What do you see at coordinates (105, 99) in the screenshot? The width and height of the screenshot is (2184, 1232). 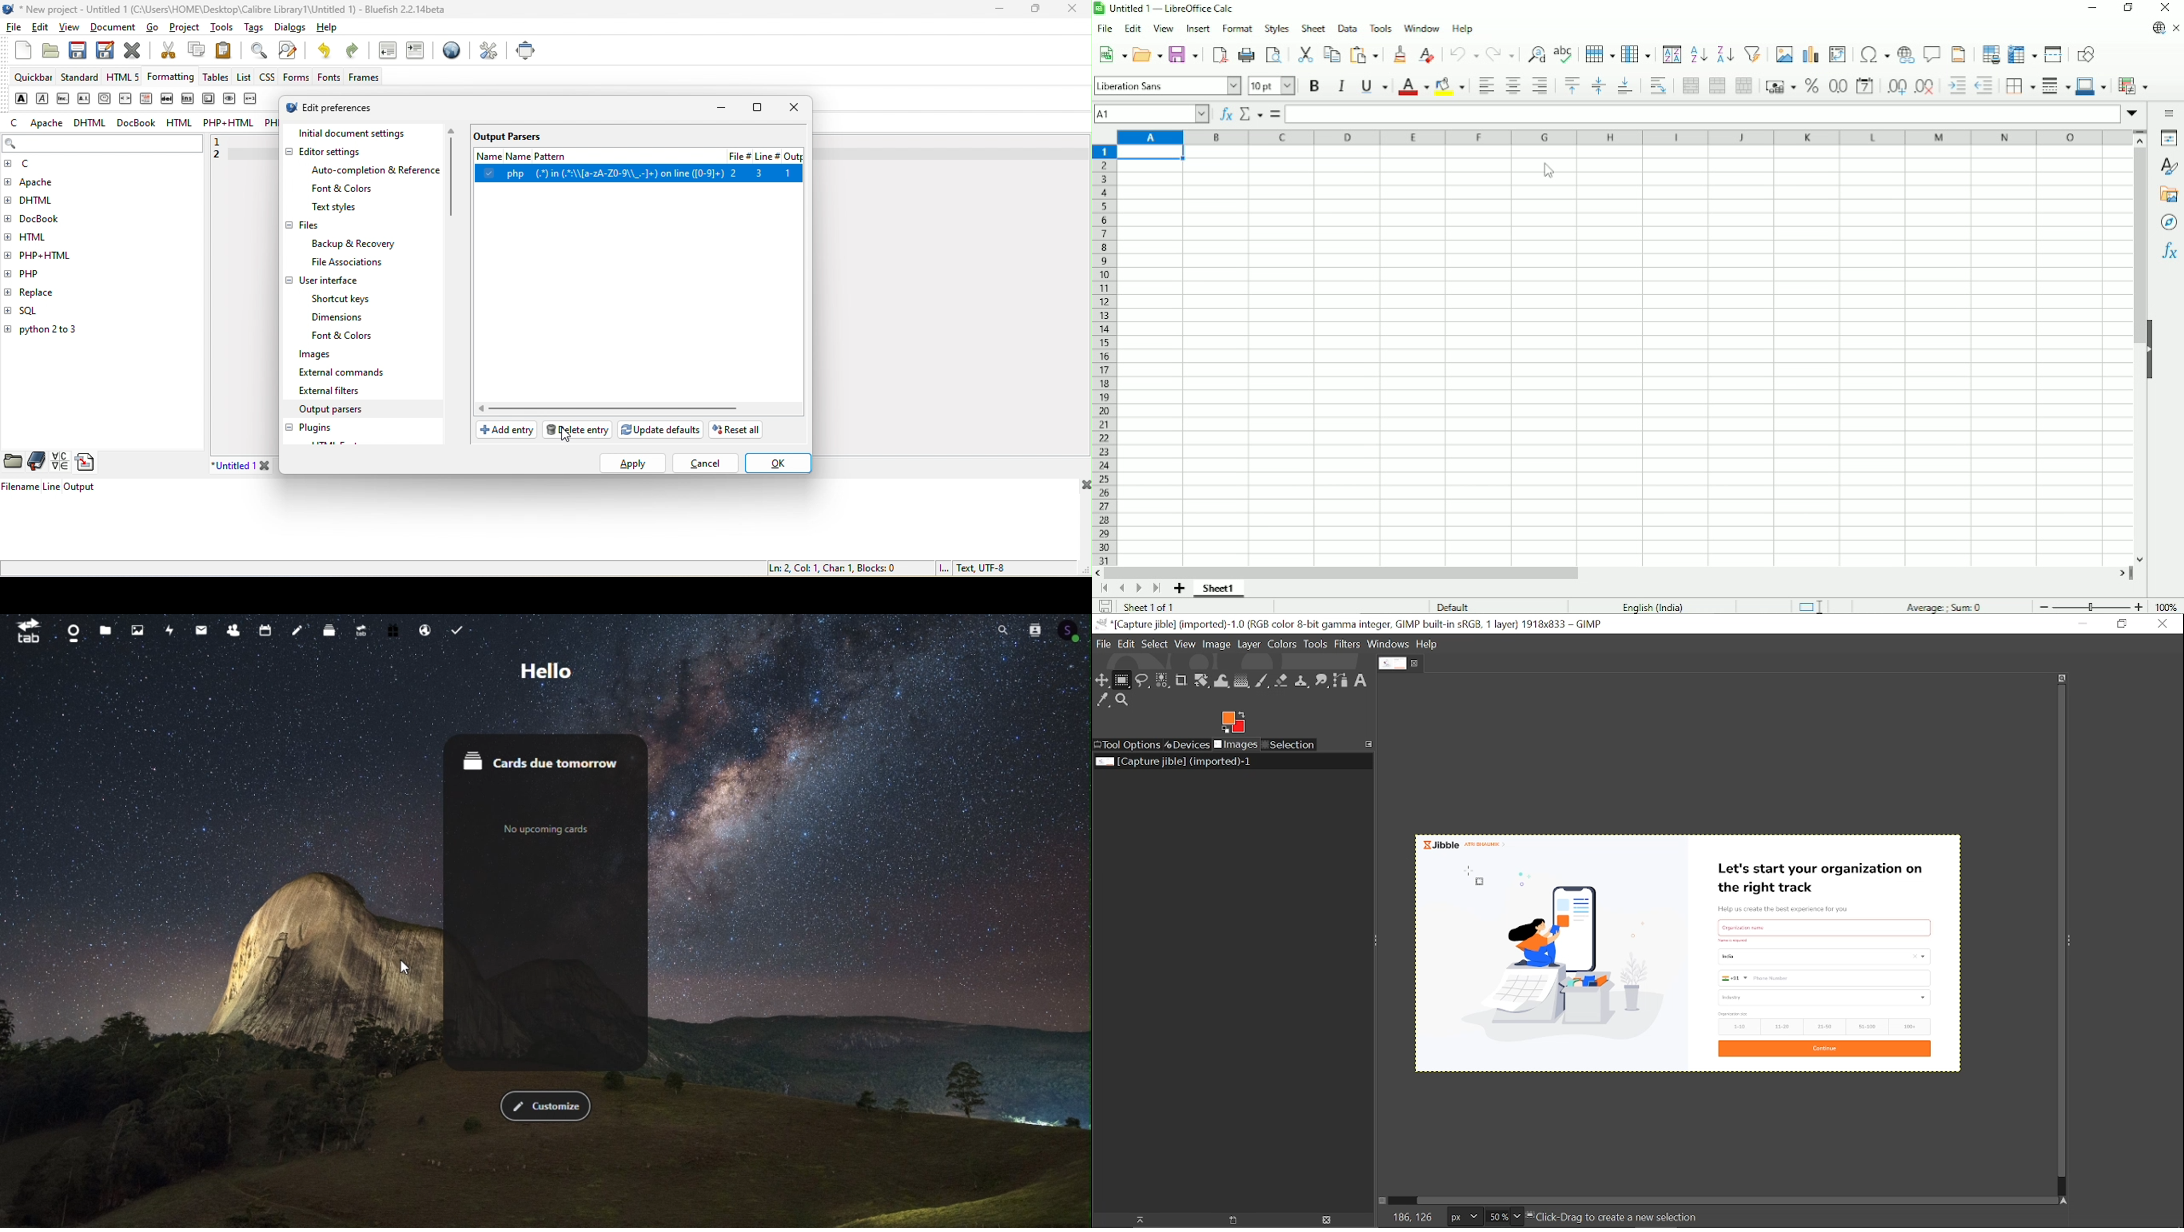 I see `citation` at bounding box center [105, 99].